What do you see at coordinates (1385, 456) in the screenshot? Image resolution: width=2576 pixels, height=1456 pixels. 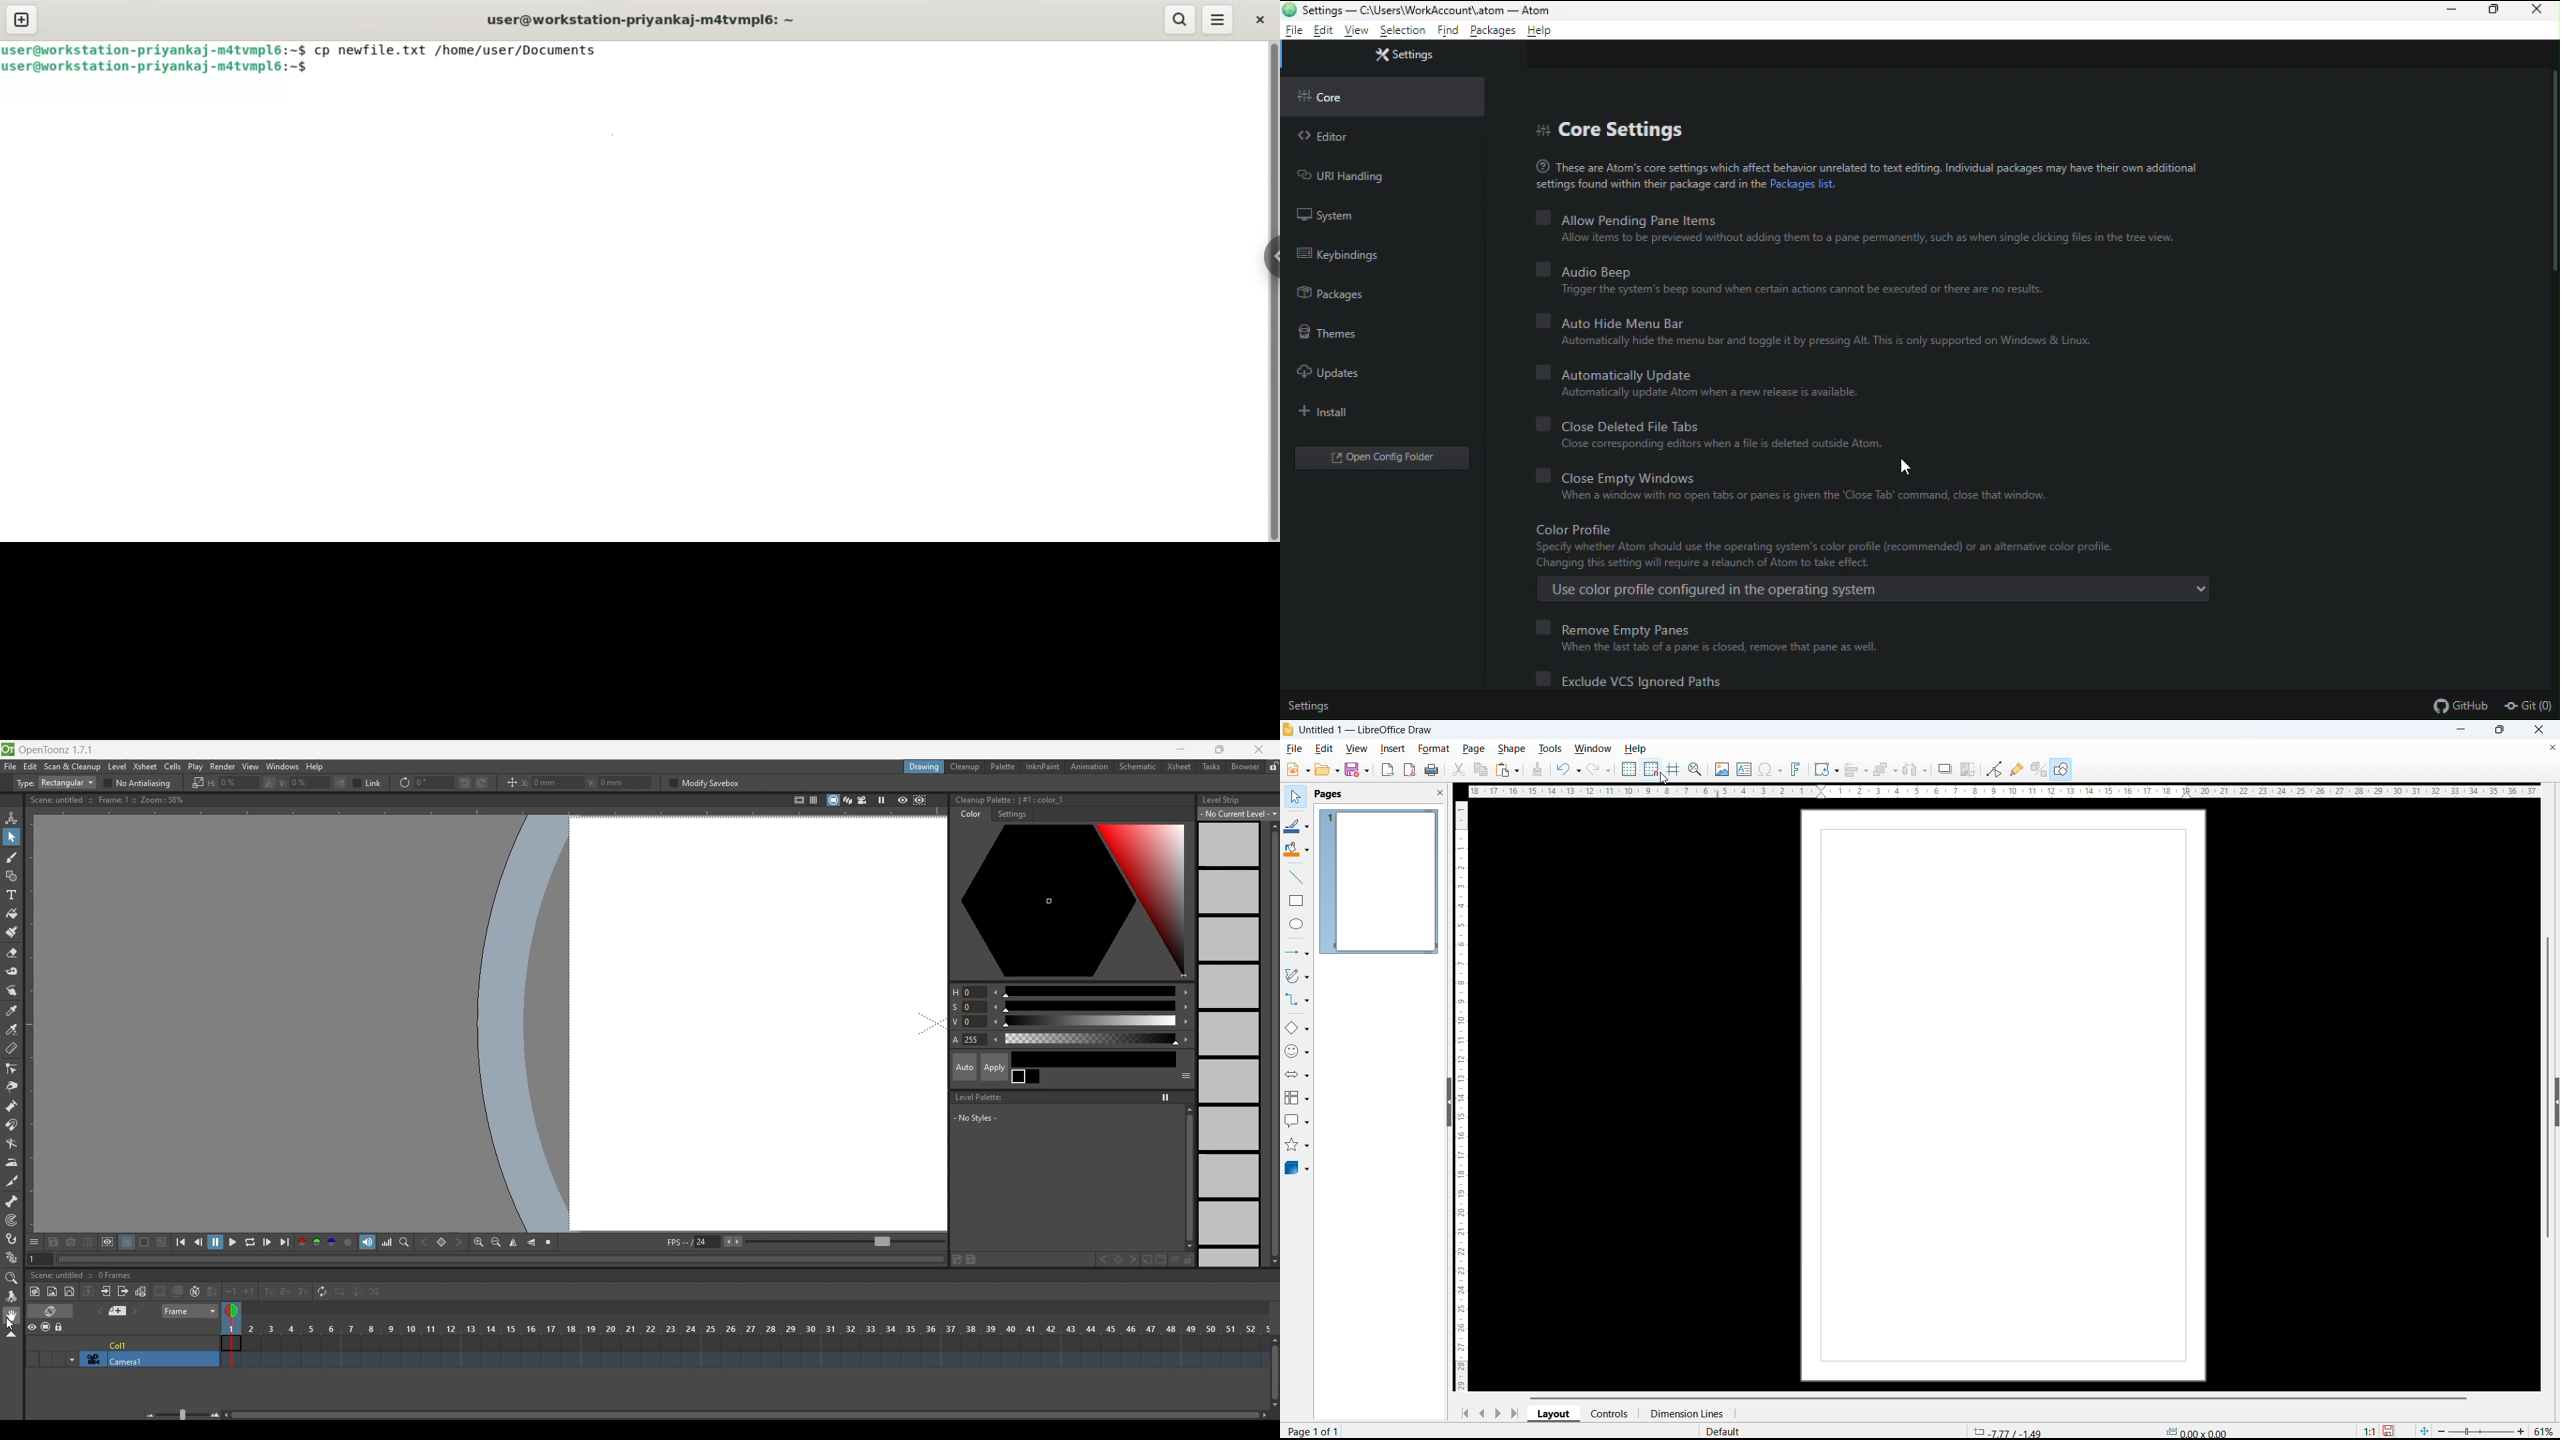 I see `open folder` at bounding box center [1385, 456].